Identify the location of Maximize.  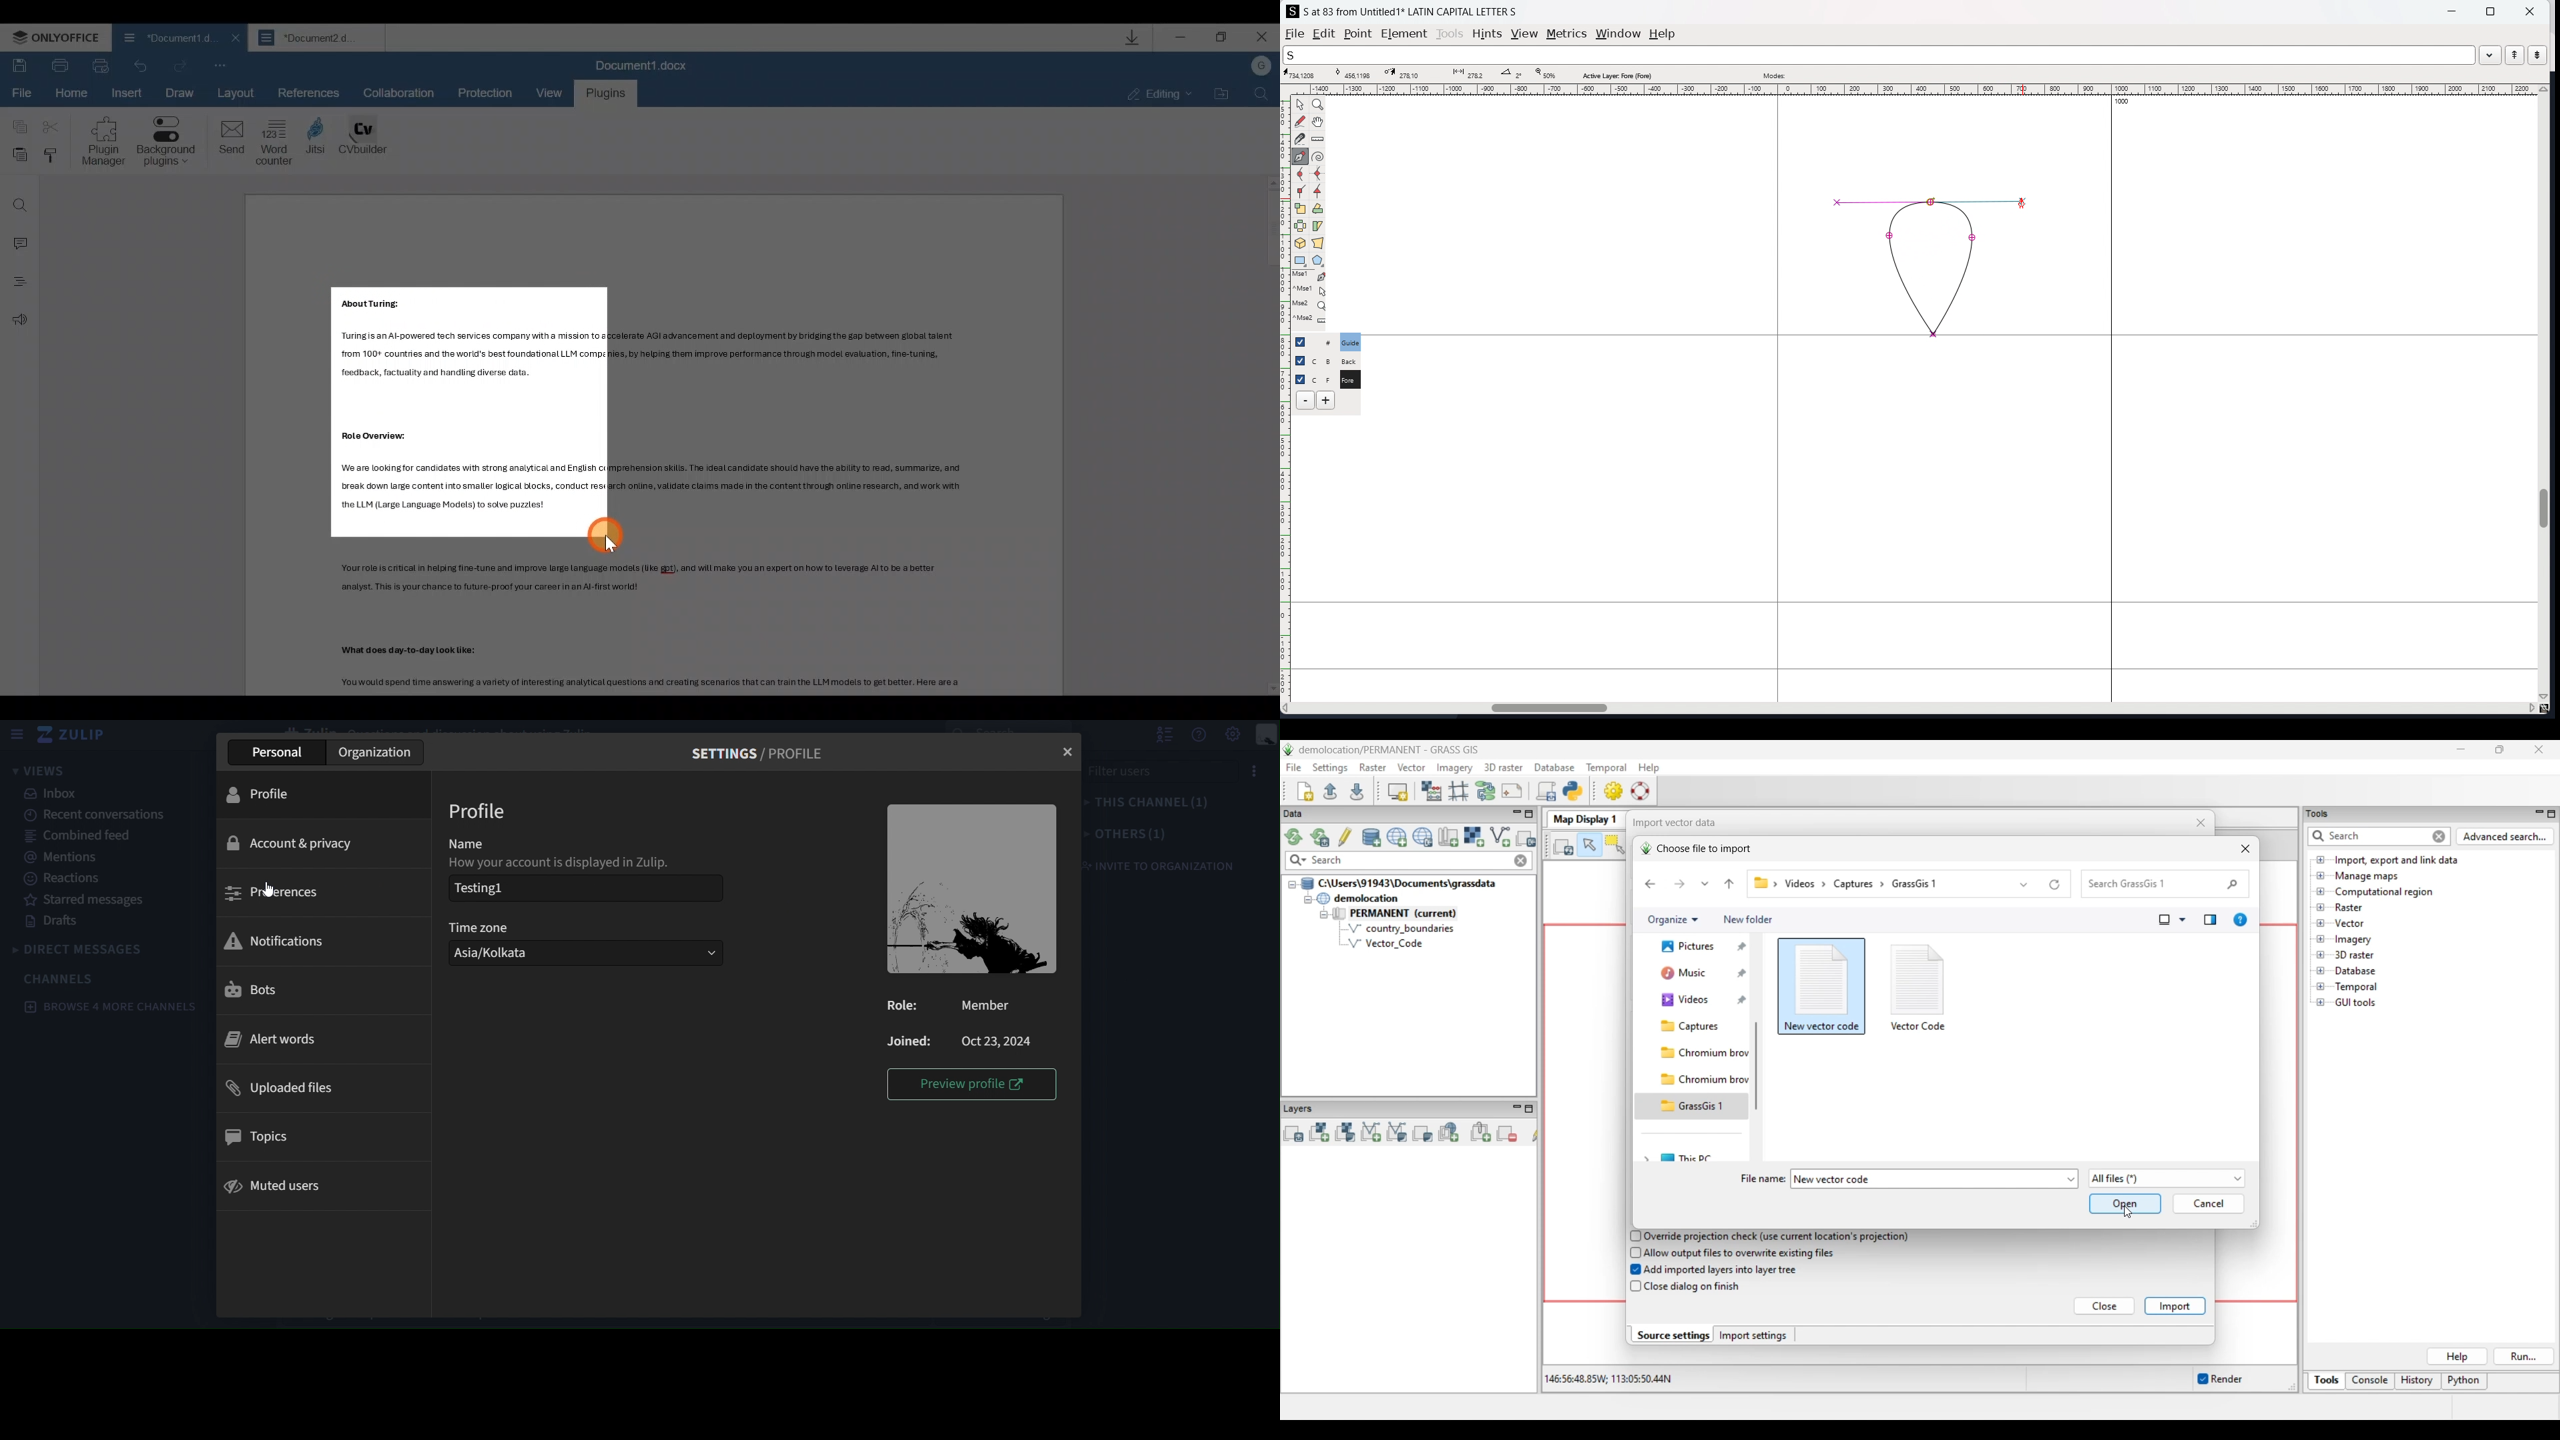
(1224, 40).